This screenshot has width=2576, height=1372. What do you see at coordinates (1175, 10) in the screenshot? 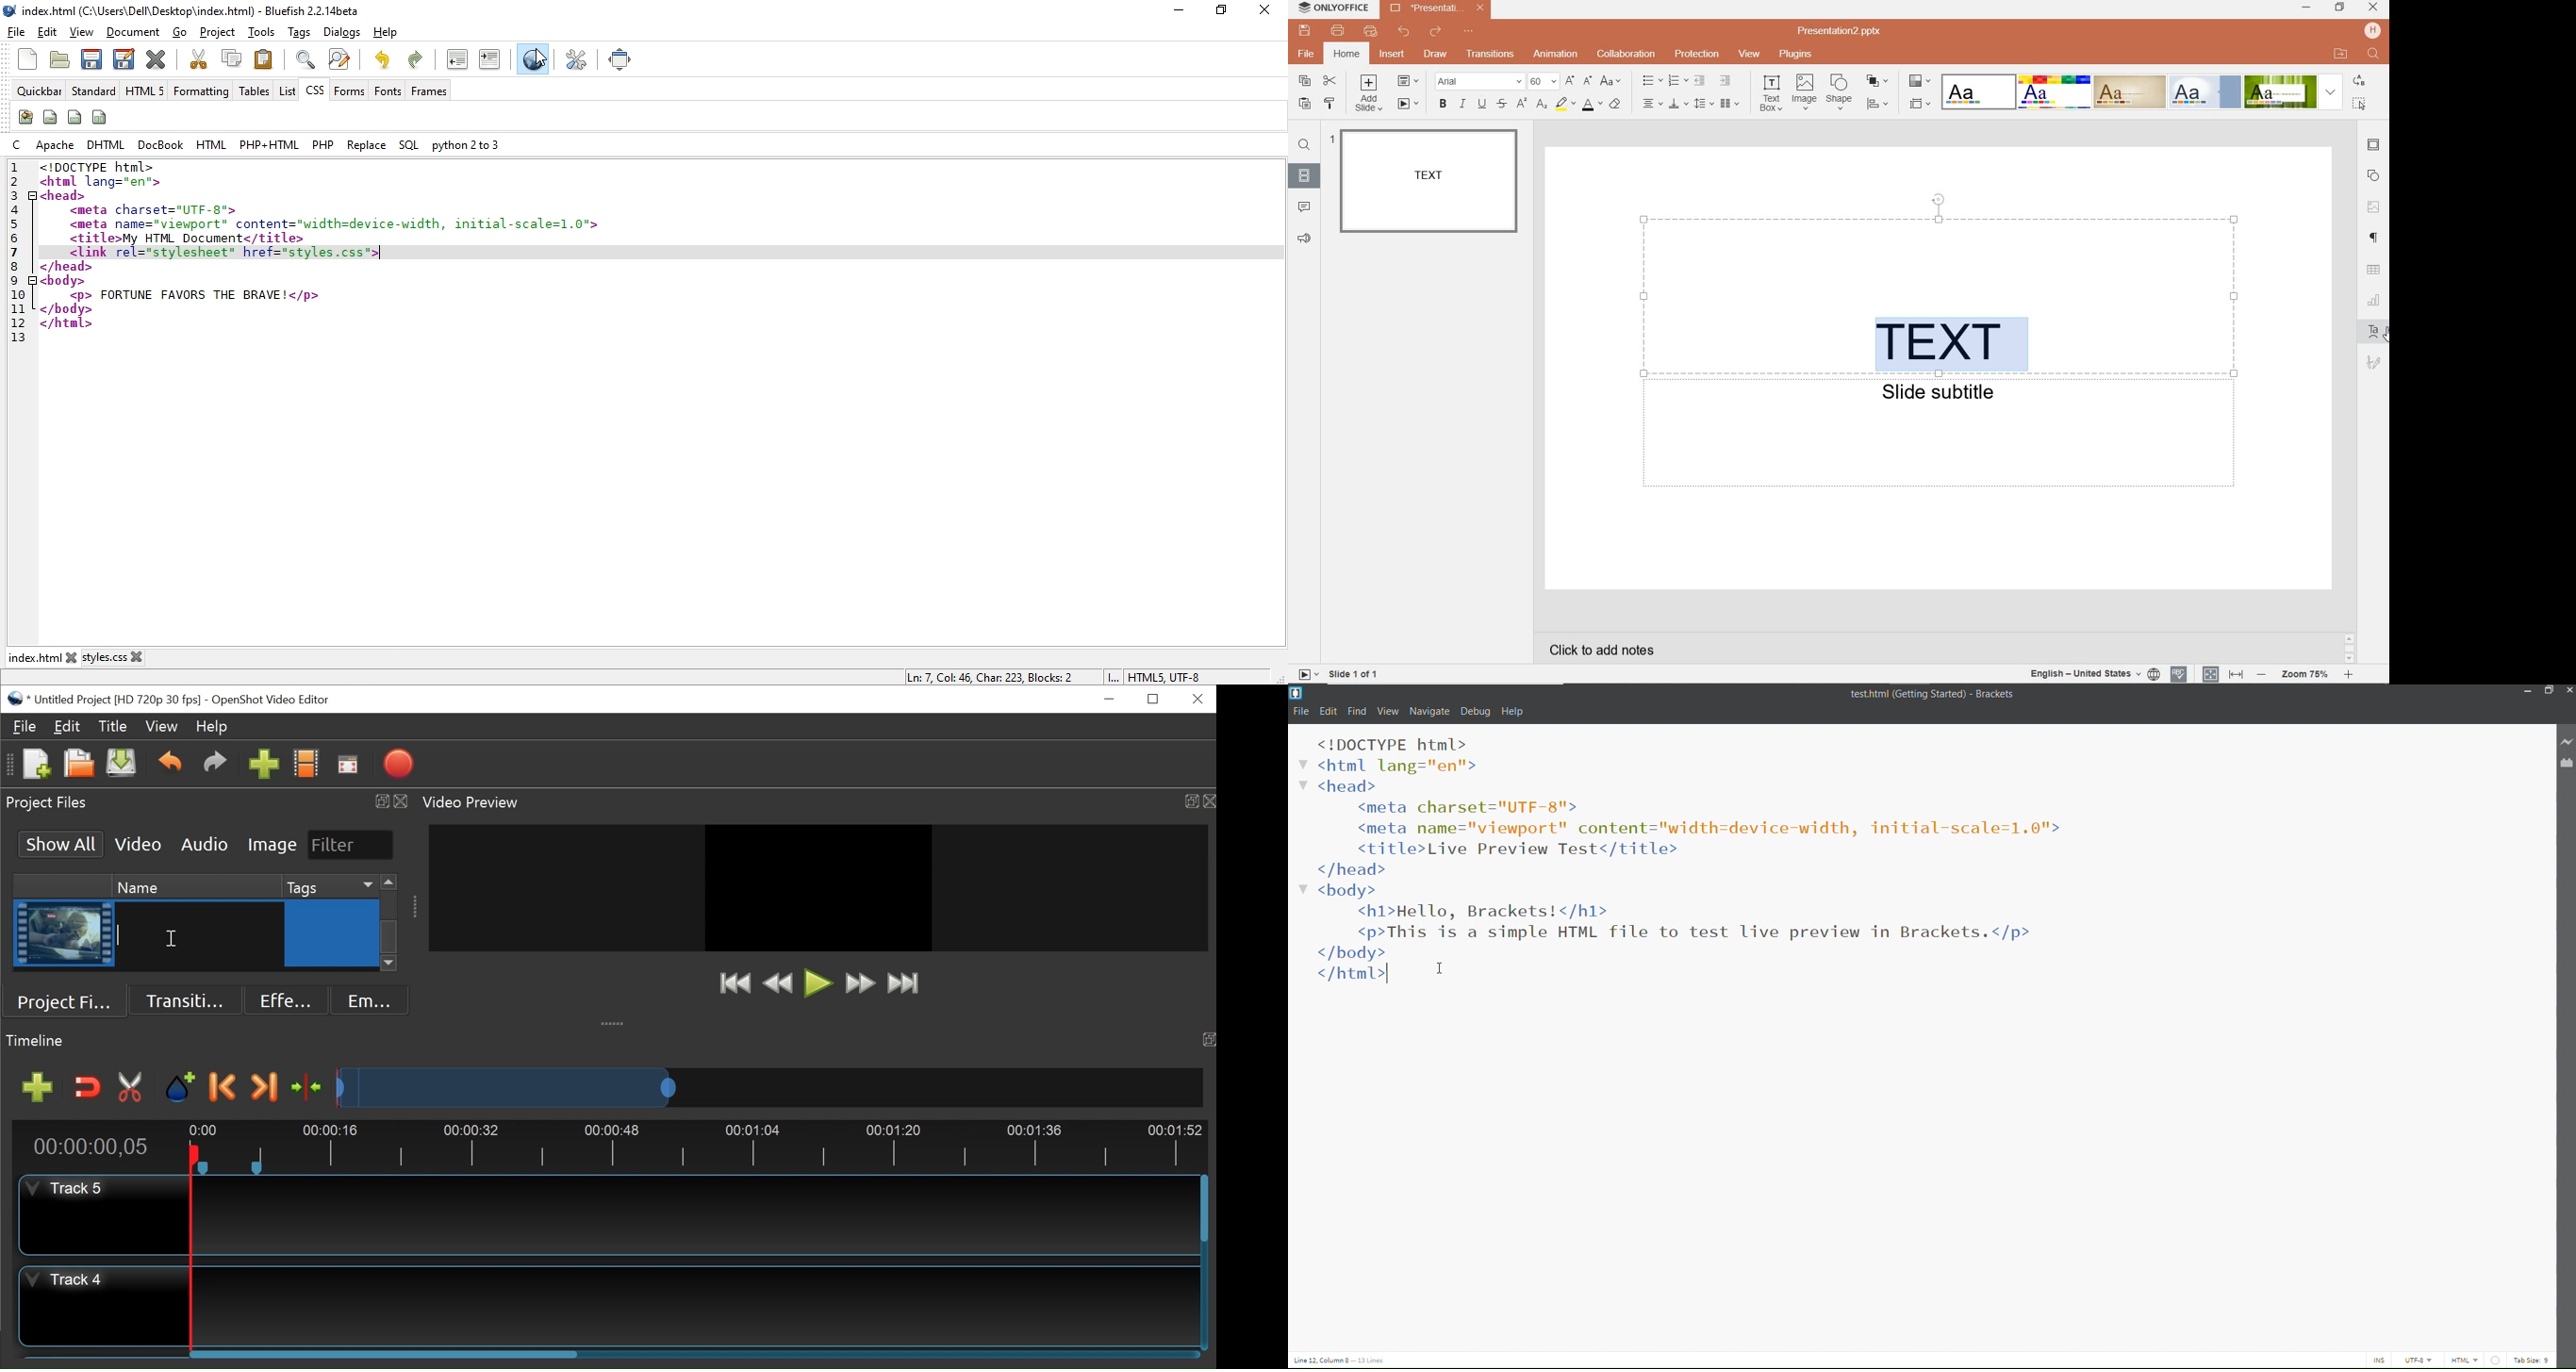
I see `minimize` at bounding box center [1175, 10].